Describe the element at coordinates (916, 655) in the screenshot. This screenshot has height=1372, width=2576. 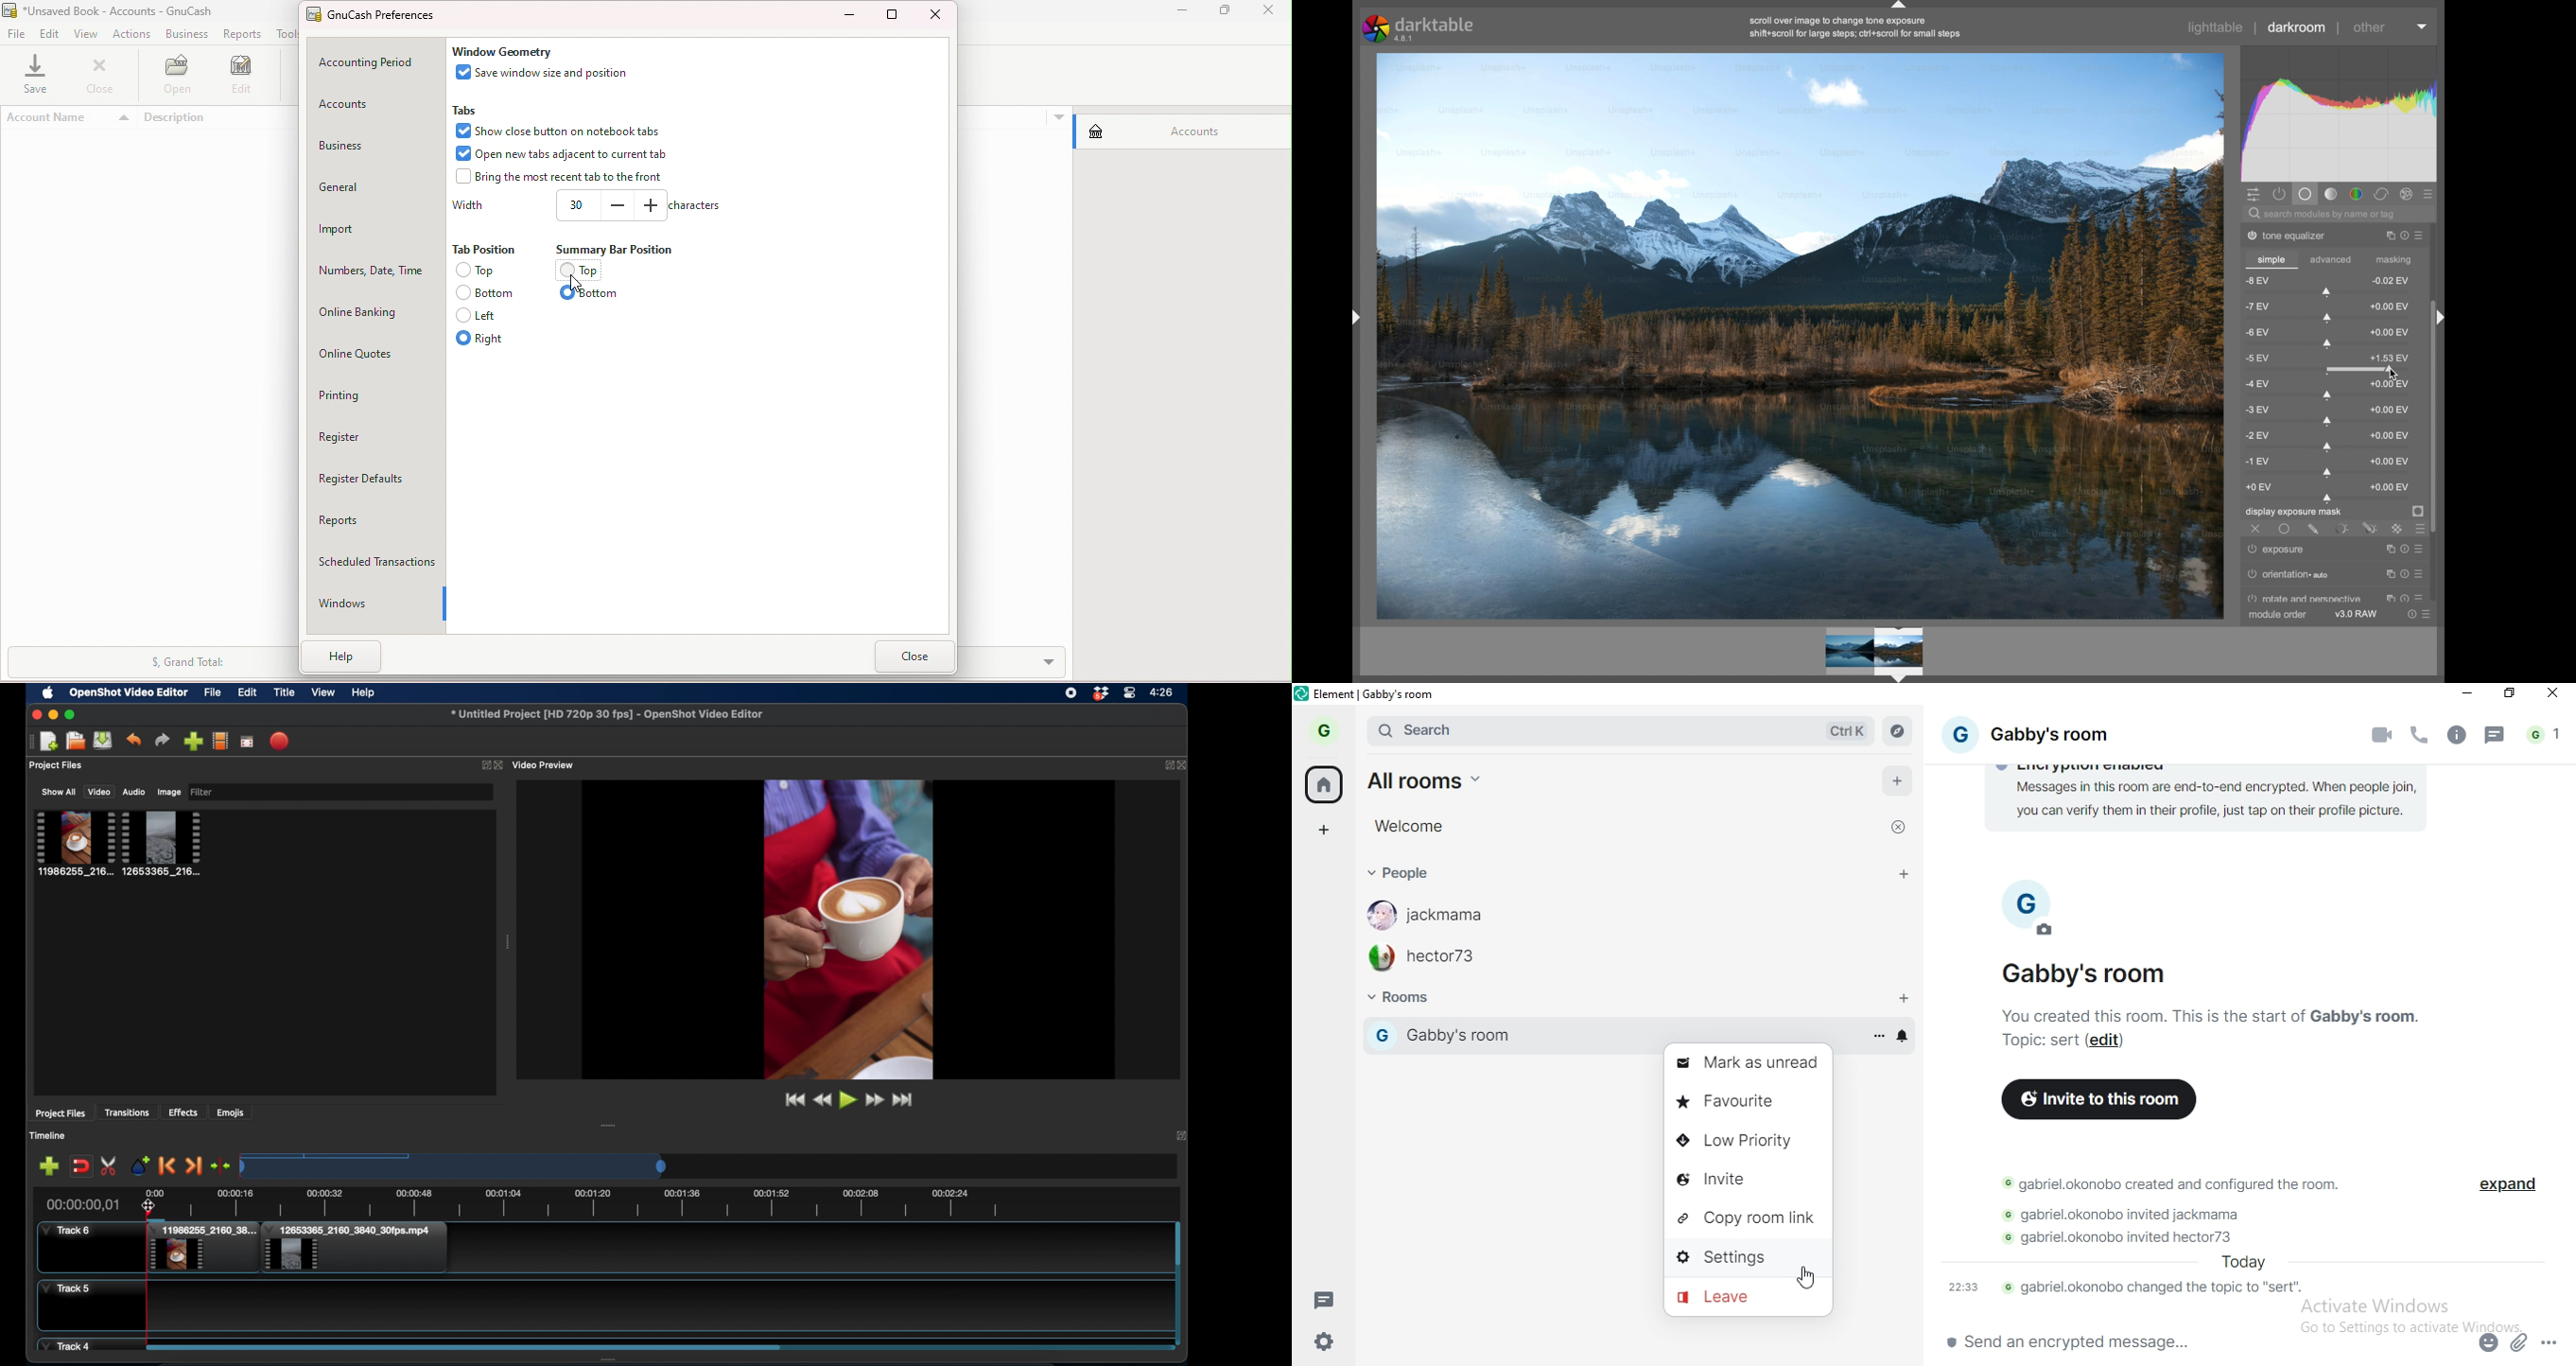
I see `Close` at that location.